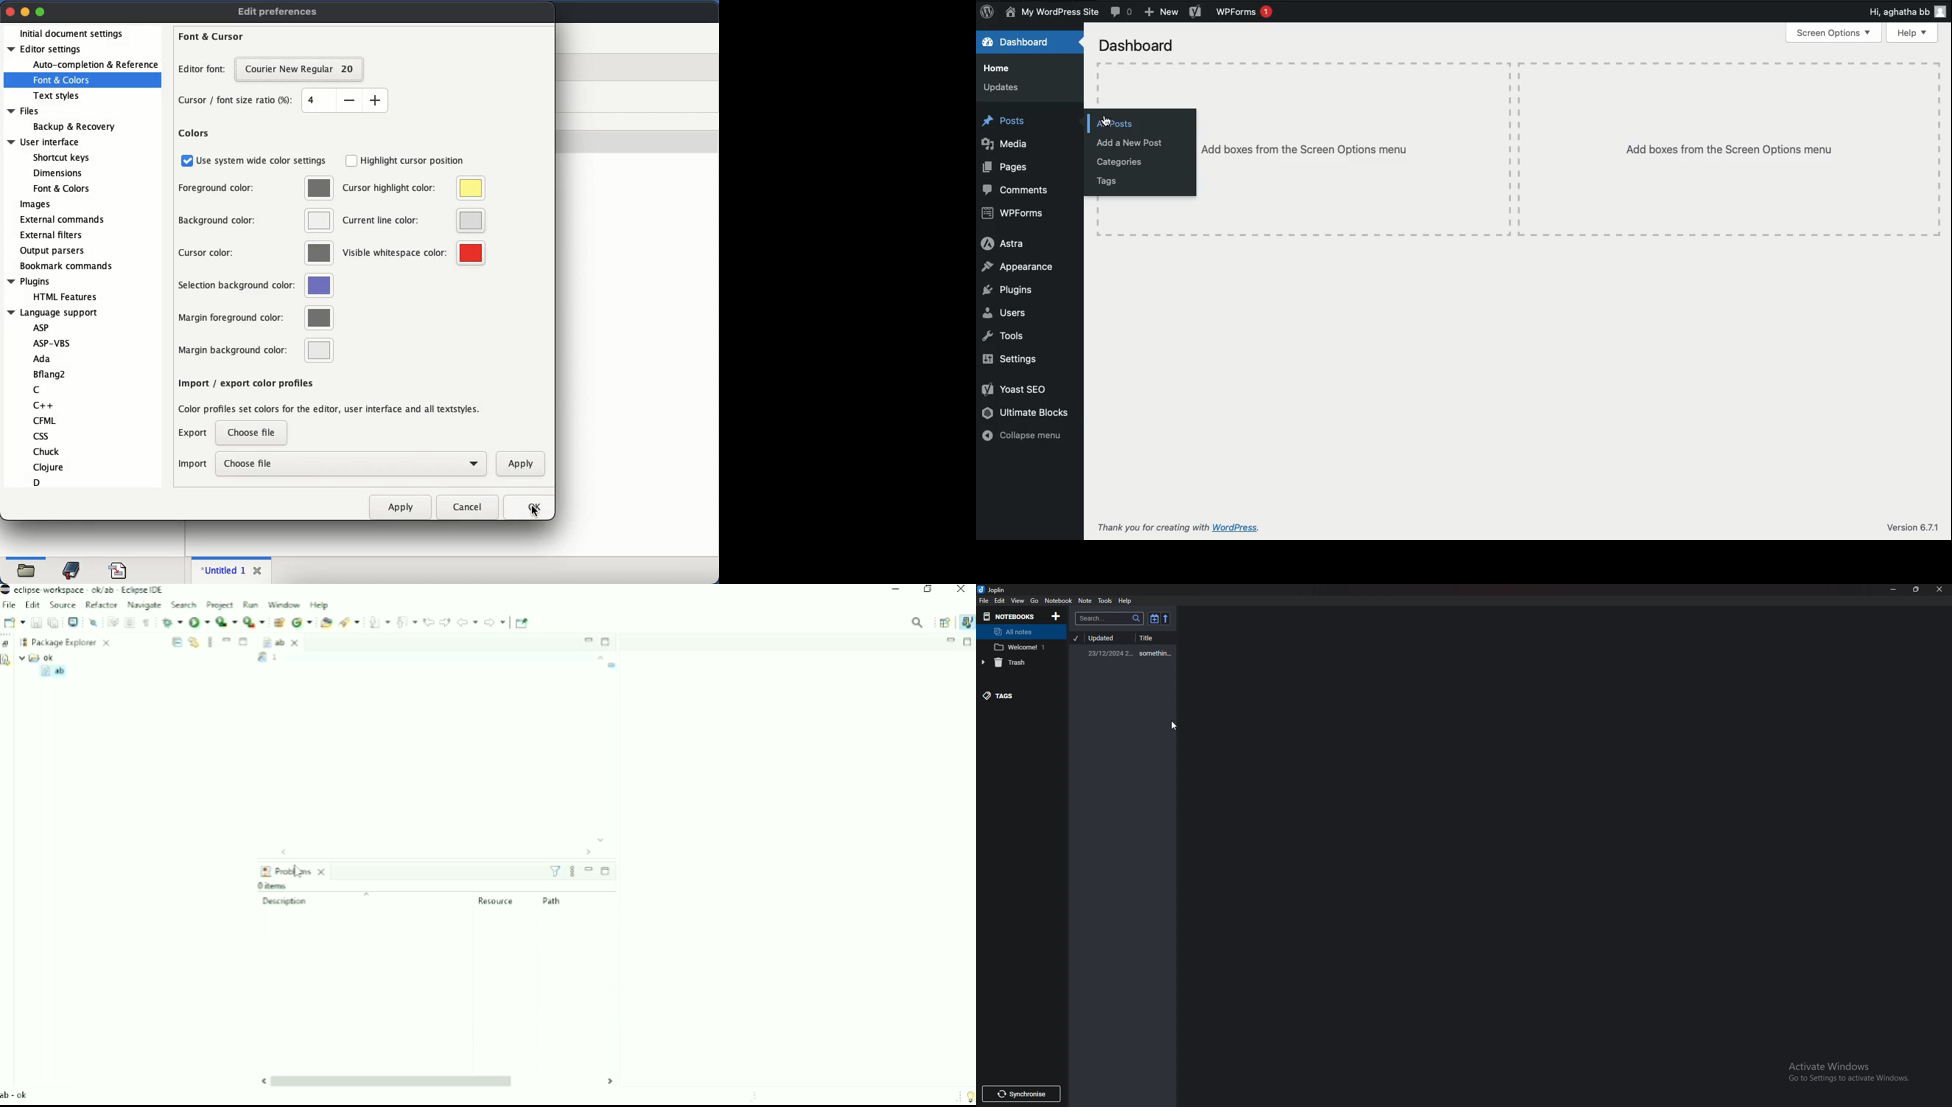  What do you see at coordinates (1019, 633) in the screenshot?
I see `All notes` at bounding box center [1019, 633].